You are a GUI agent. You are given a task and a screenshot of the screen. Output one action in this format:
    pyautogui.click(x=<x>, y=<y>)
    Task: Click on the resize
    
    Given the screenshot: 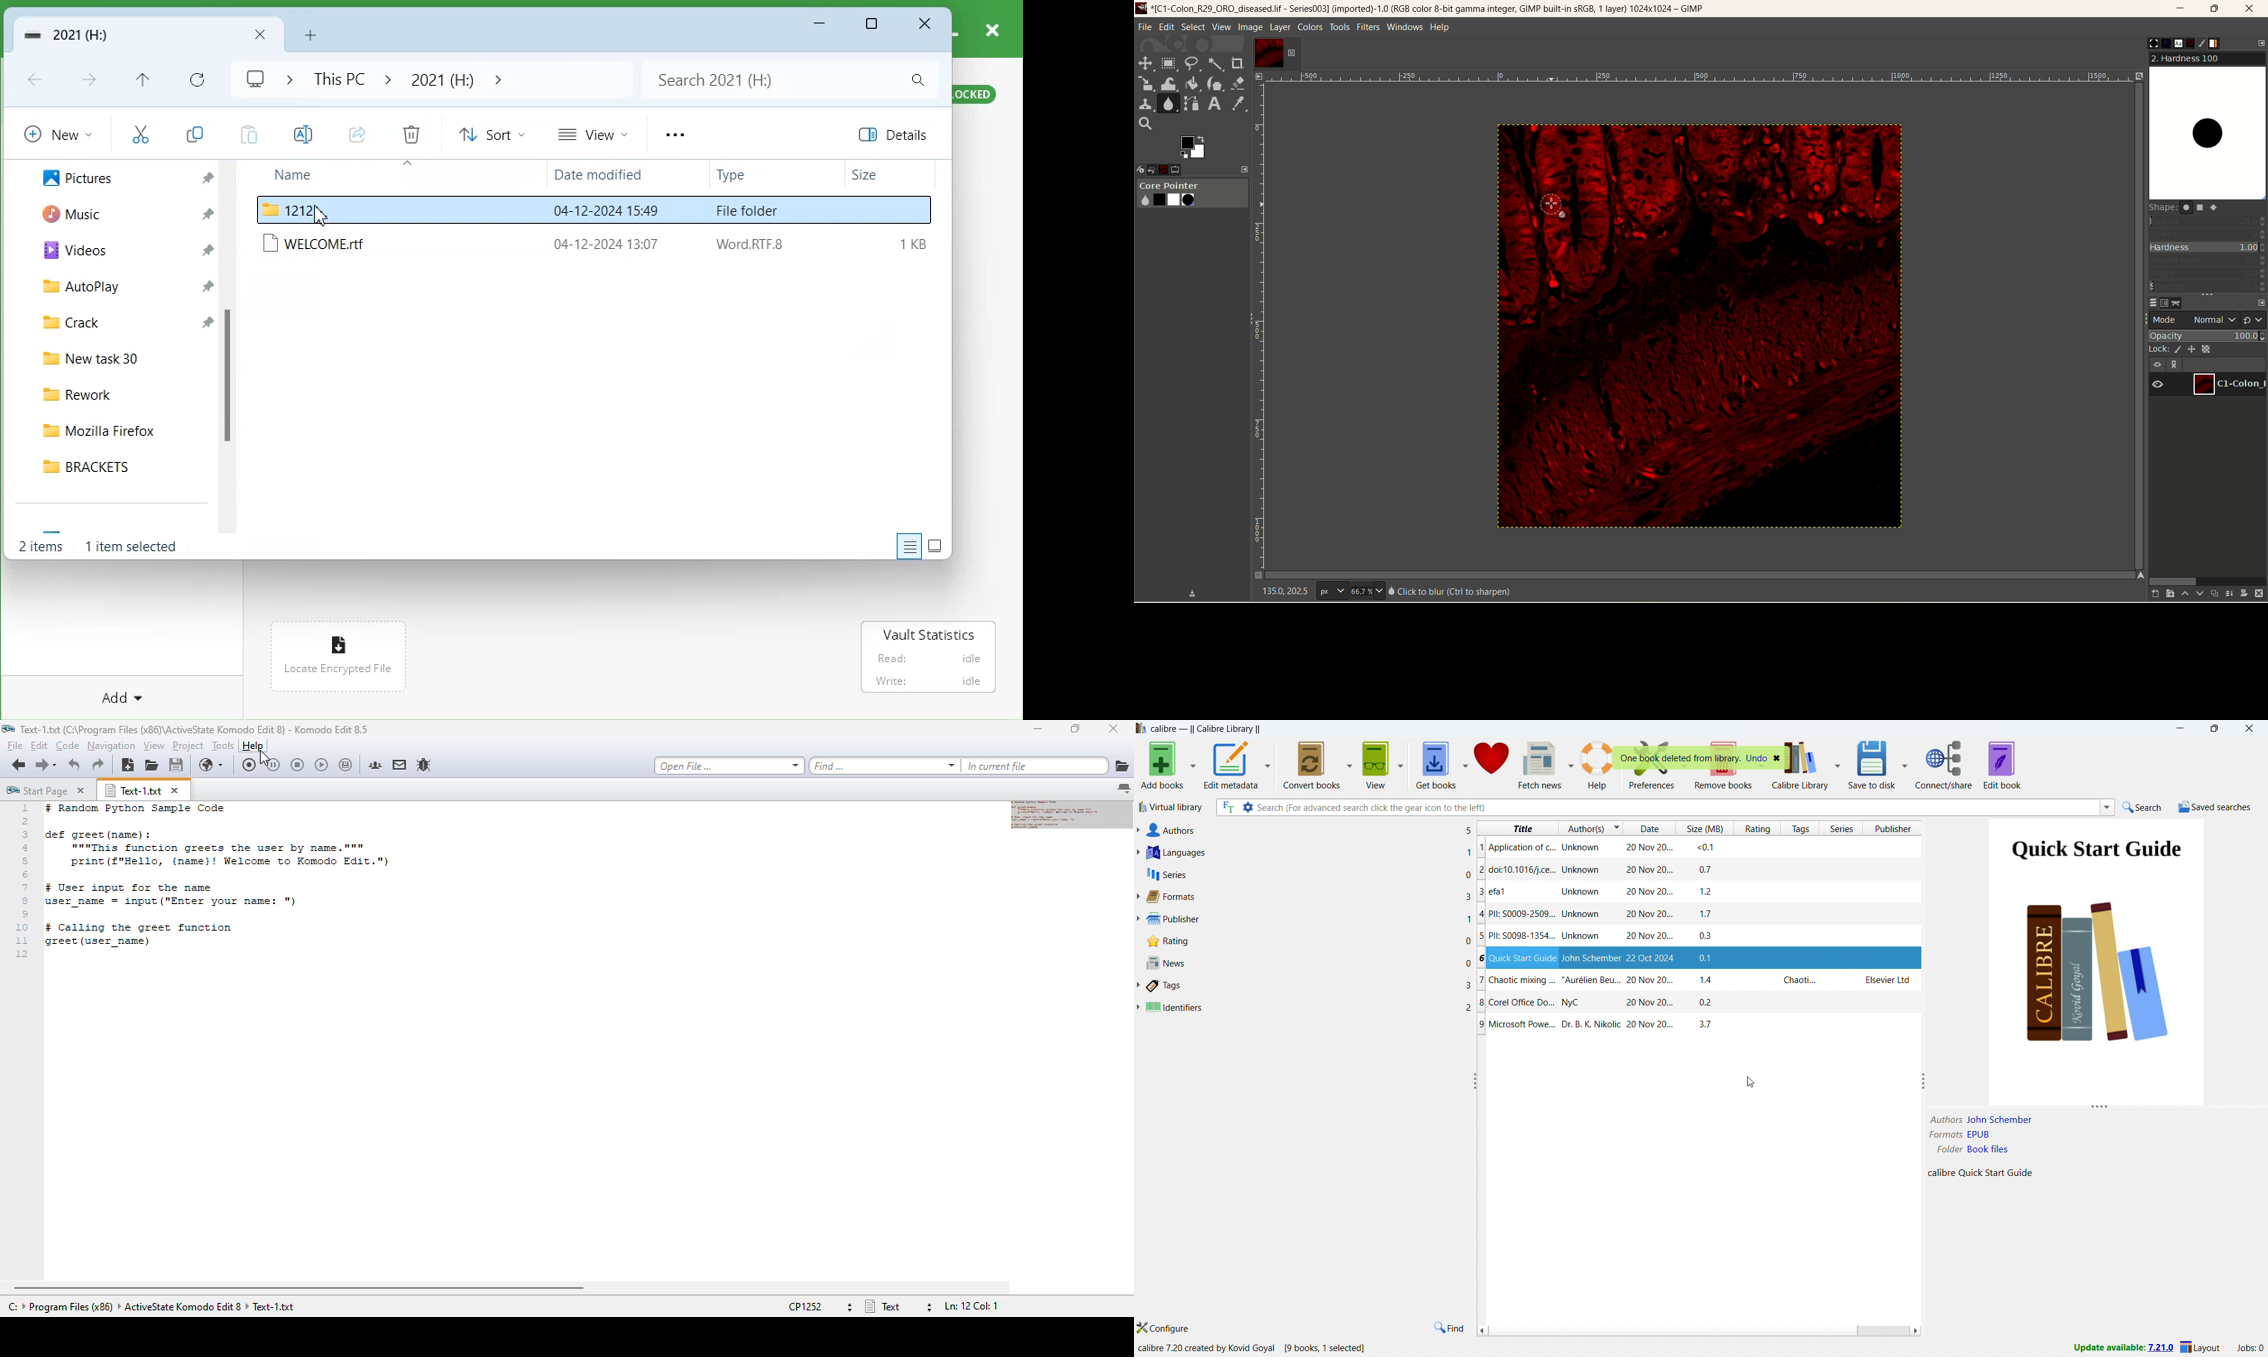 What is the action you would take?
    pyautogui.click(x=2099, y=1109)
    